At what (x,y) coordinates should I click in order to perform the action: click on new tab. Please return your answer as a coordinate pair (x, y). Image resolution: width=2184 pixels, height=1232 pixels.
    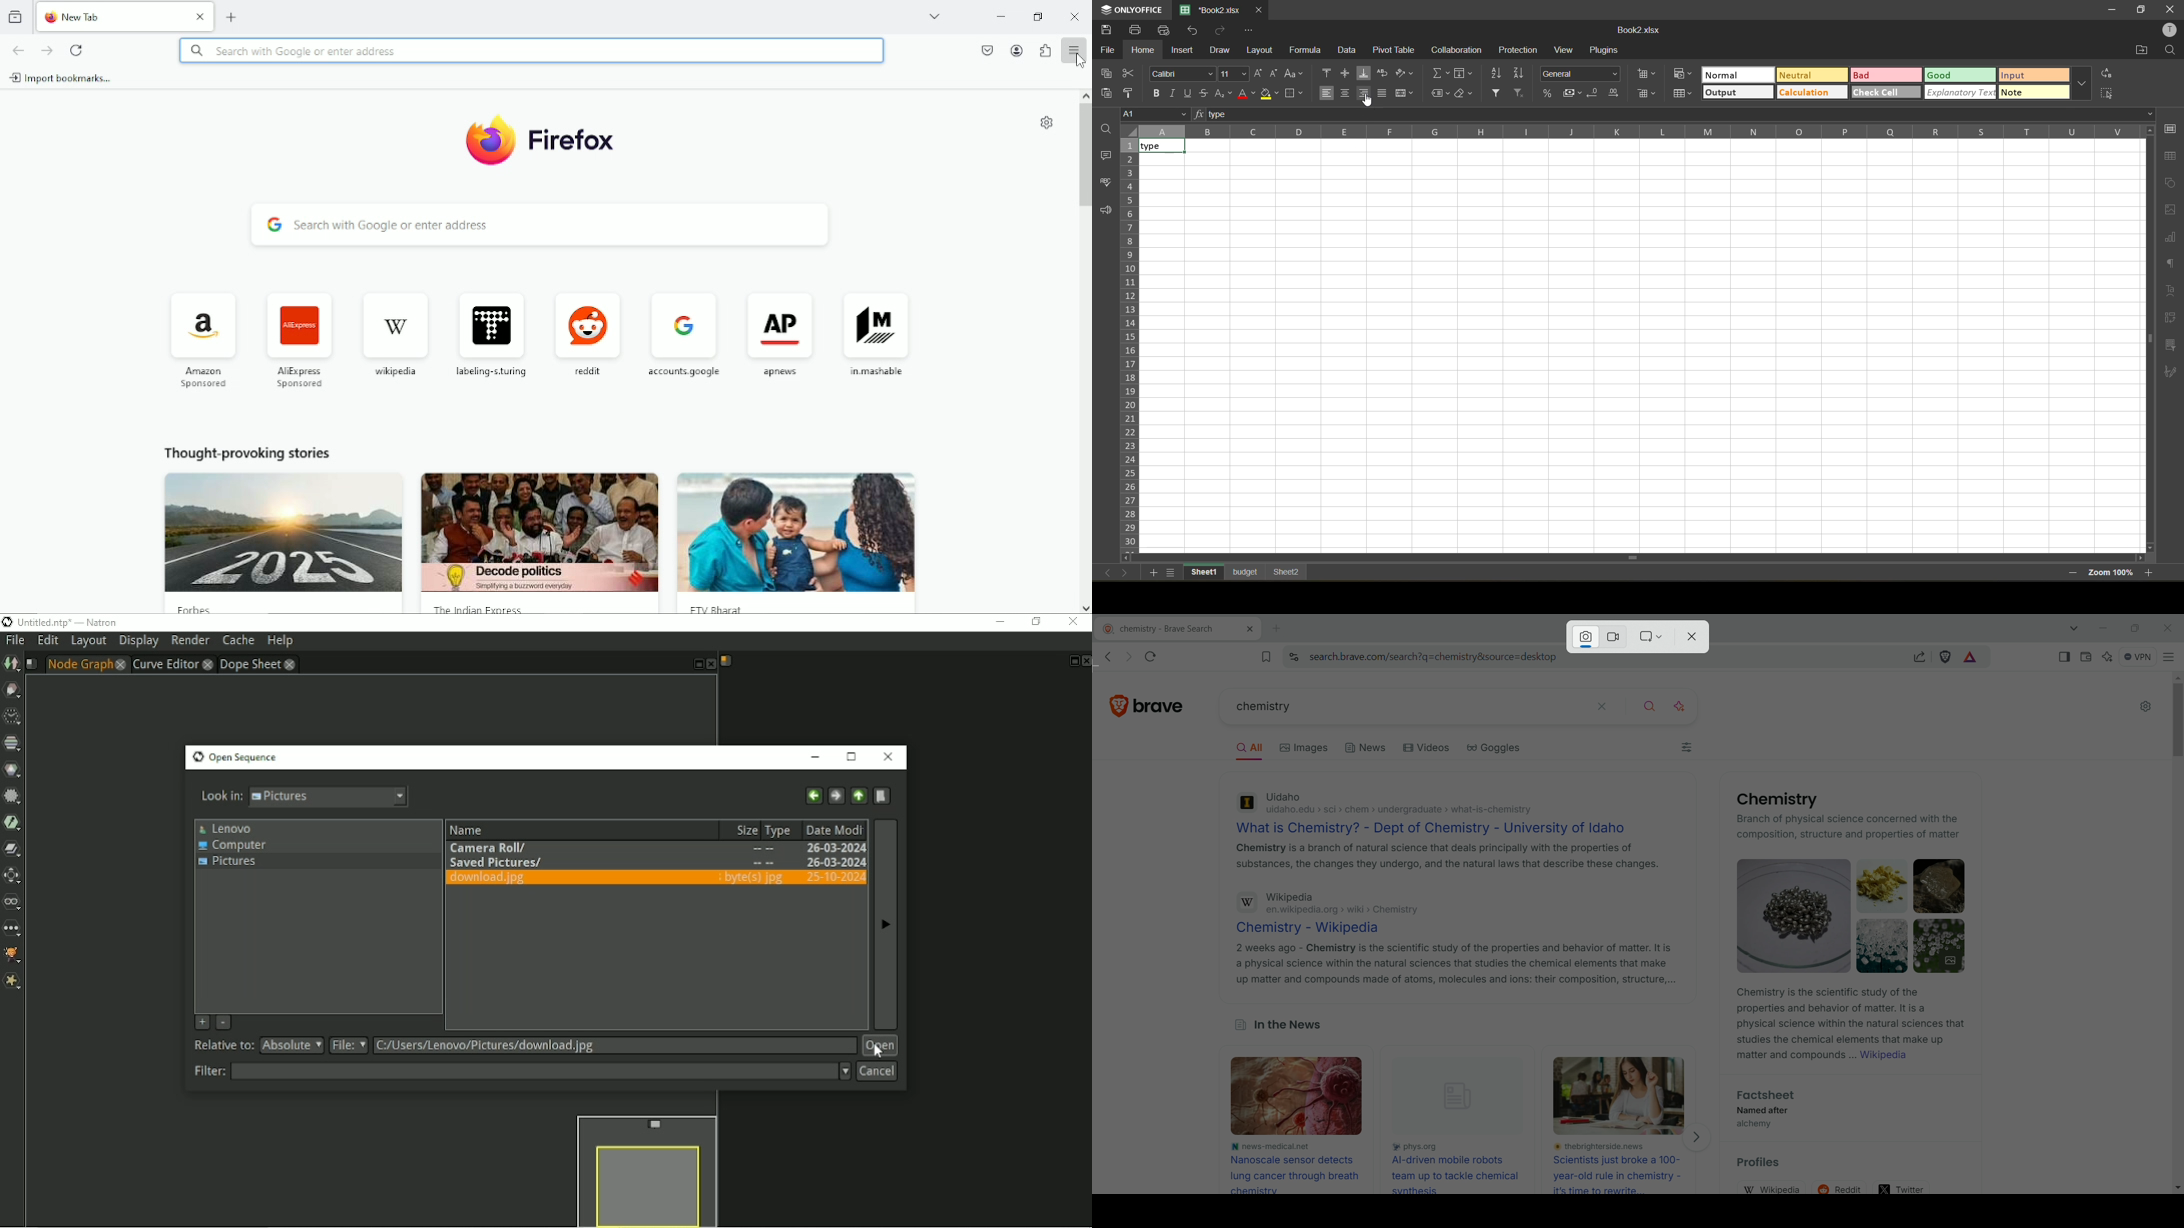
    Looking at the image, I should click on (1277, 629).